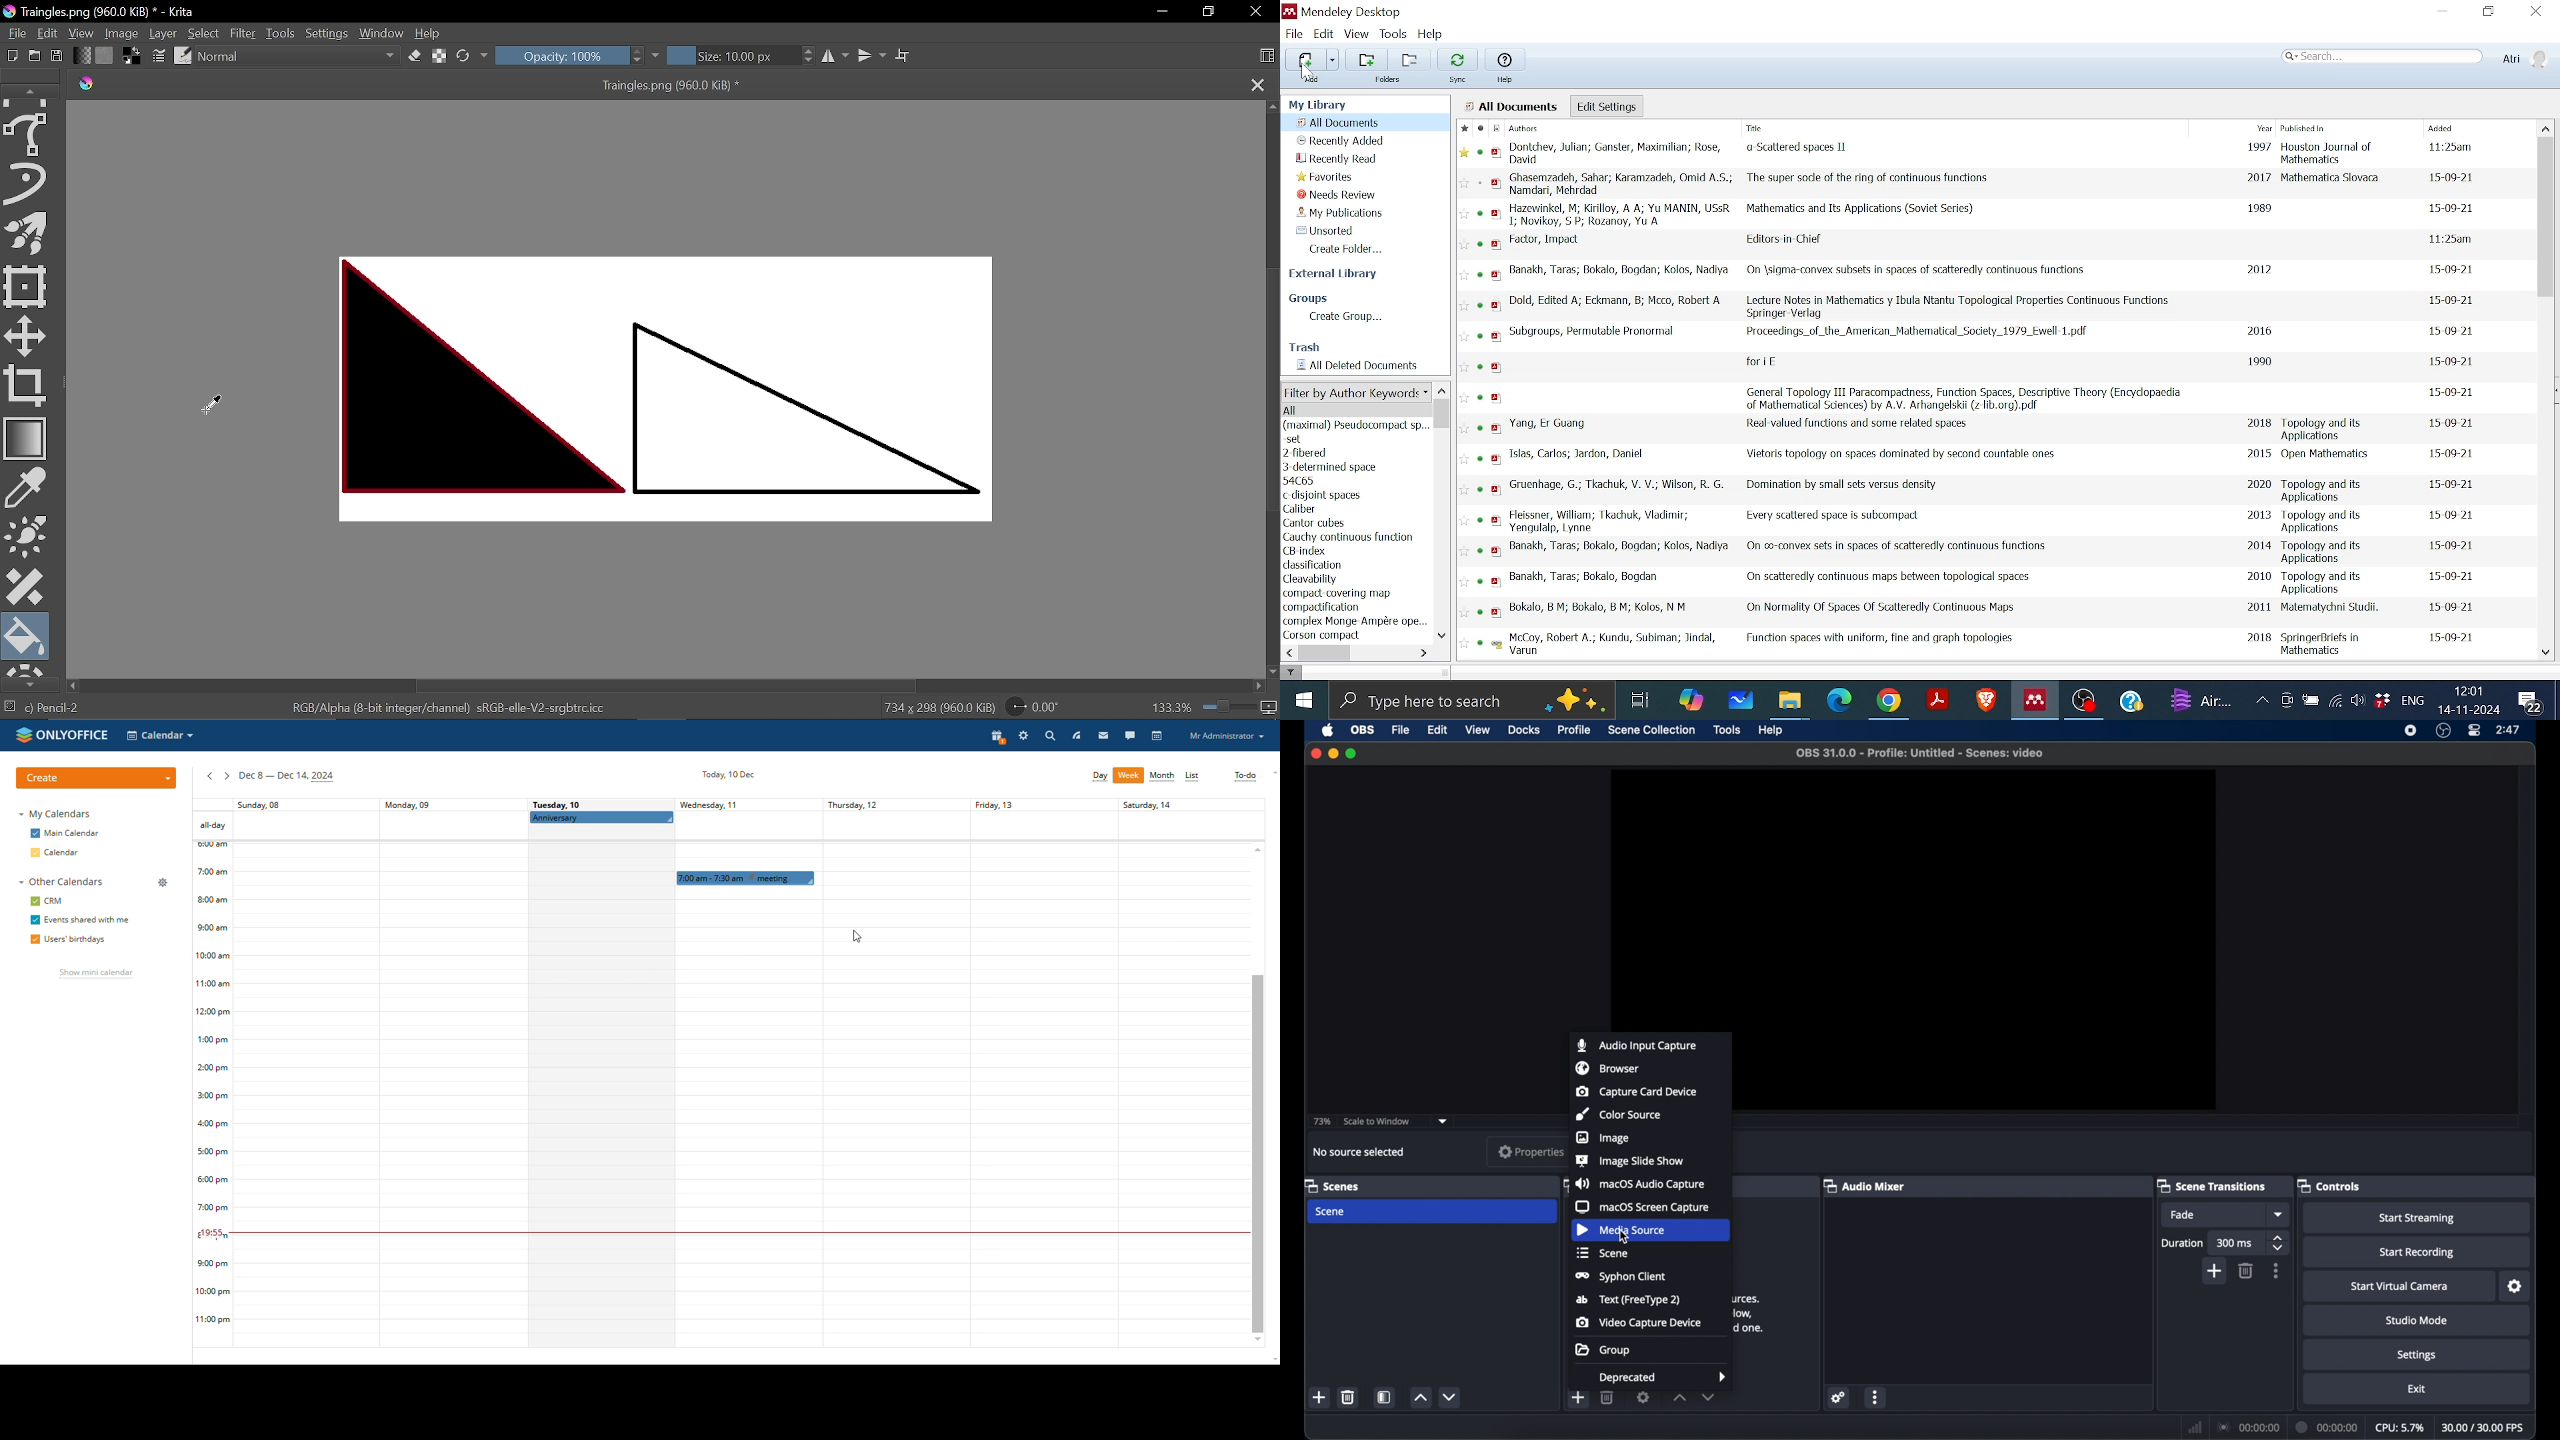  What do you see at coordinates (2258, 208) in the screenshot?
I see `1989` at bounding box center [2258, 208].